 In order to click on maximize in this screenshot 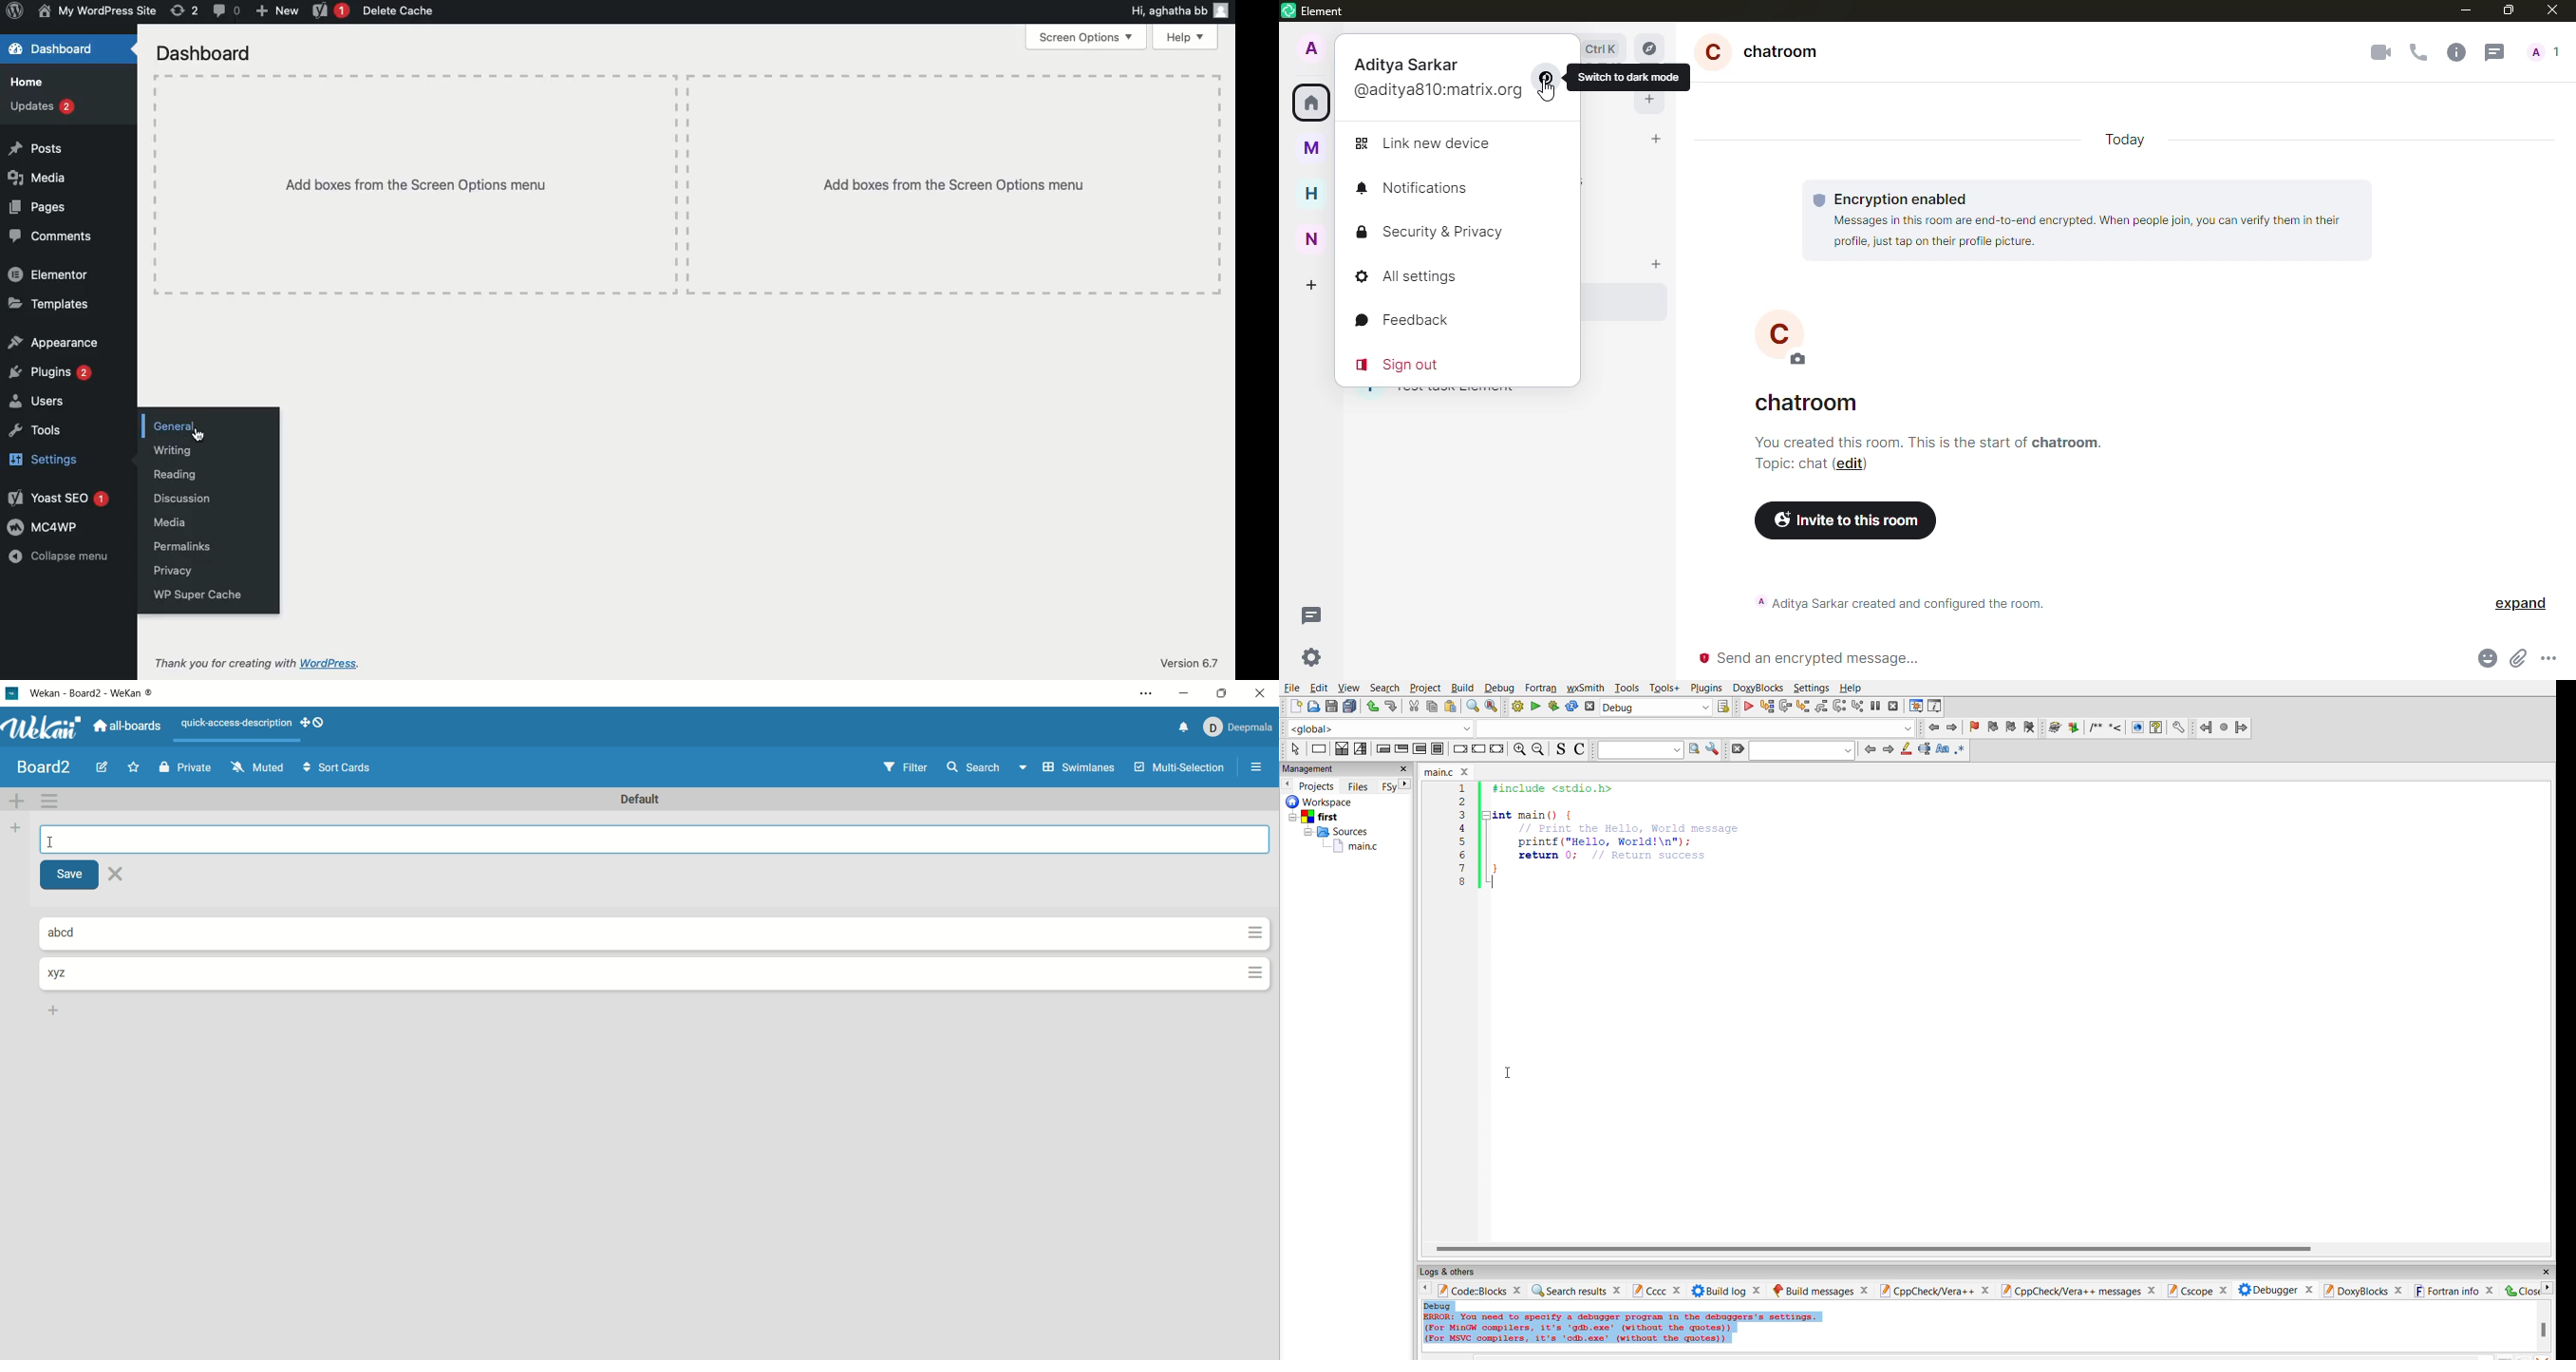, I will do `click(1219, 693)`.